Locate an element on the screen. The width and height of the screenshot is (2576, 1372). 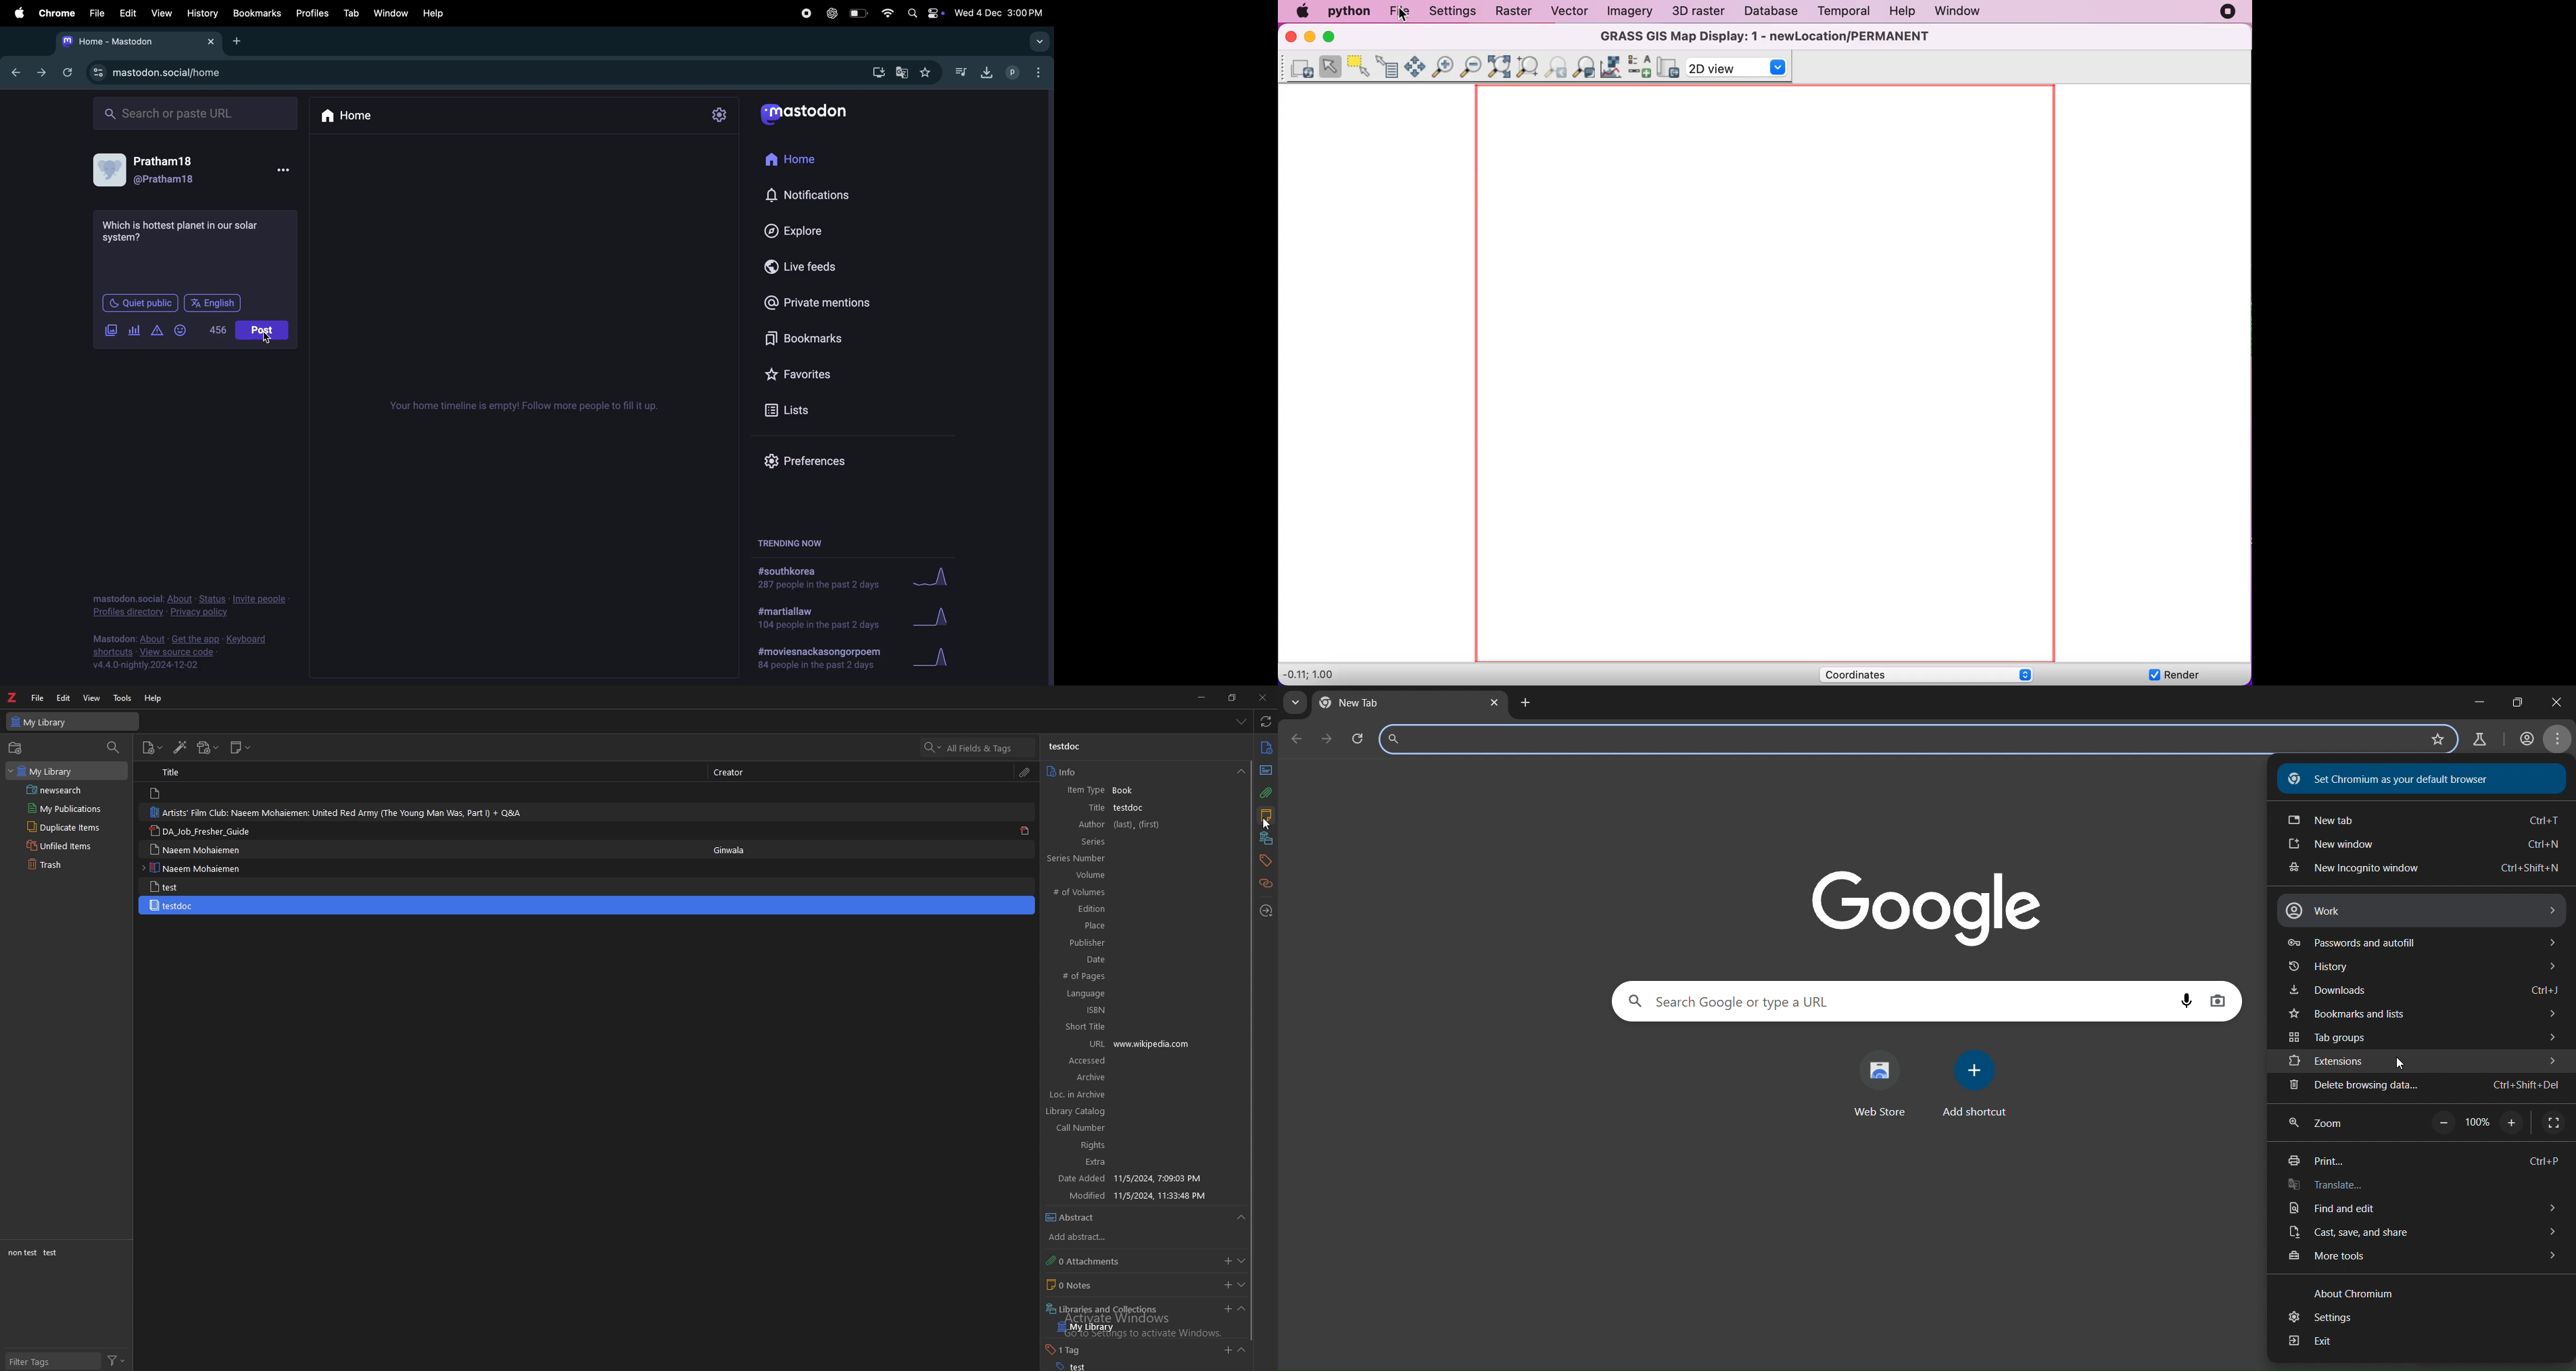
English is located at coordinates (212, 303).